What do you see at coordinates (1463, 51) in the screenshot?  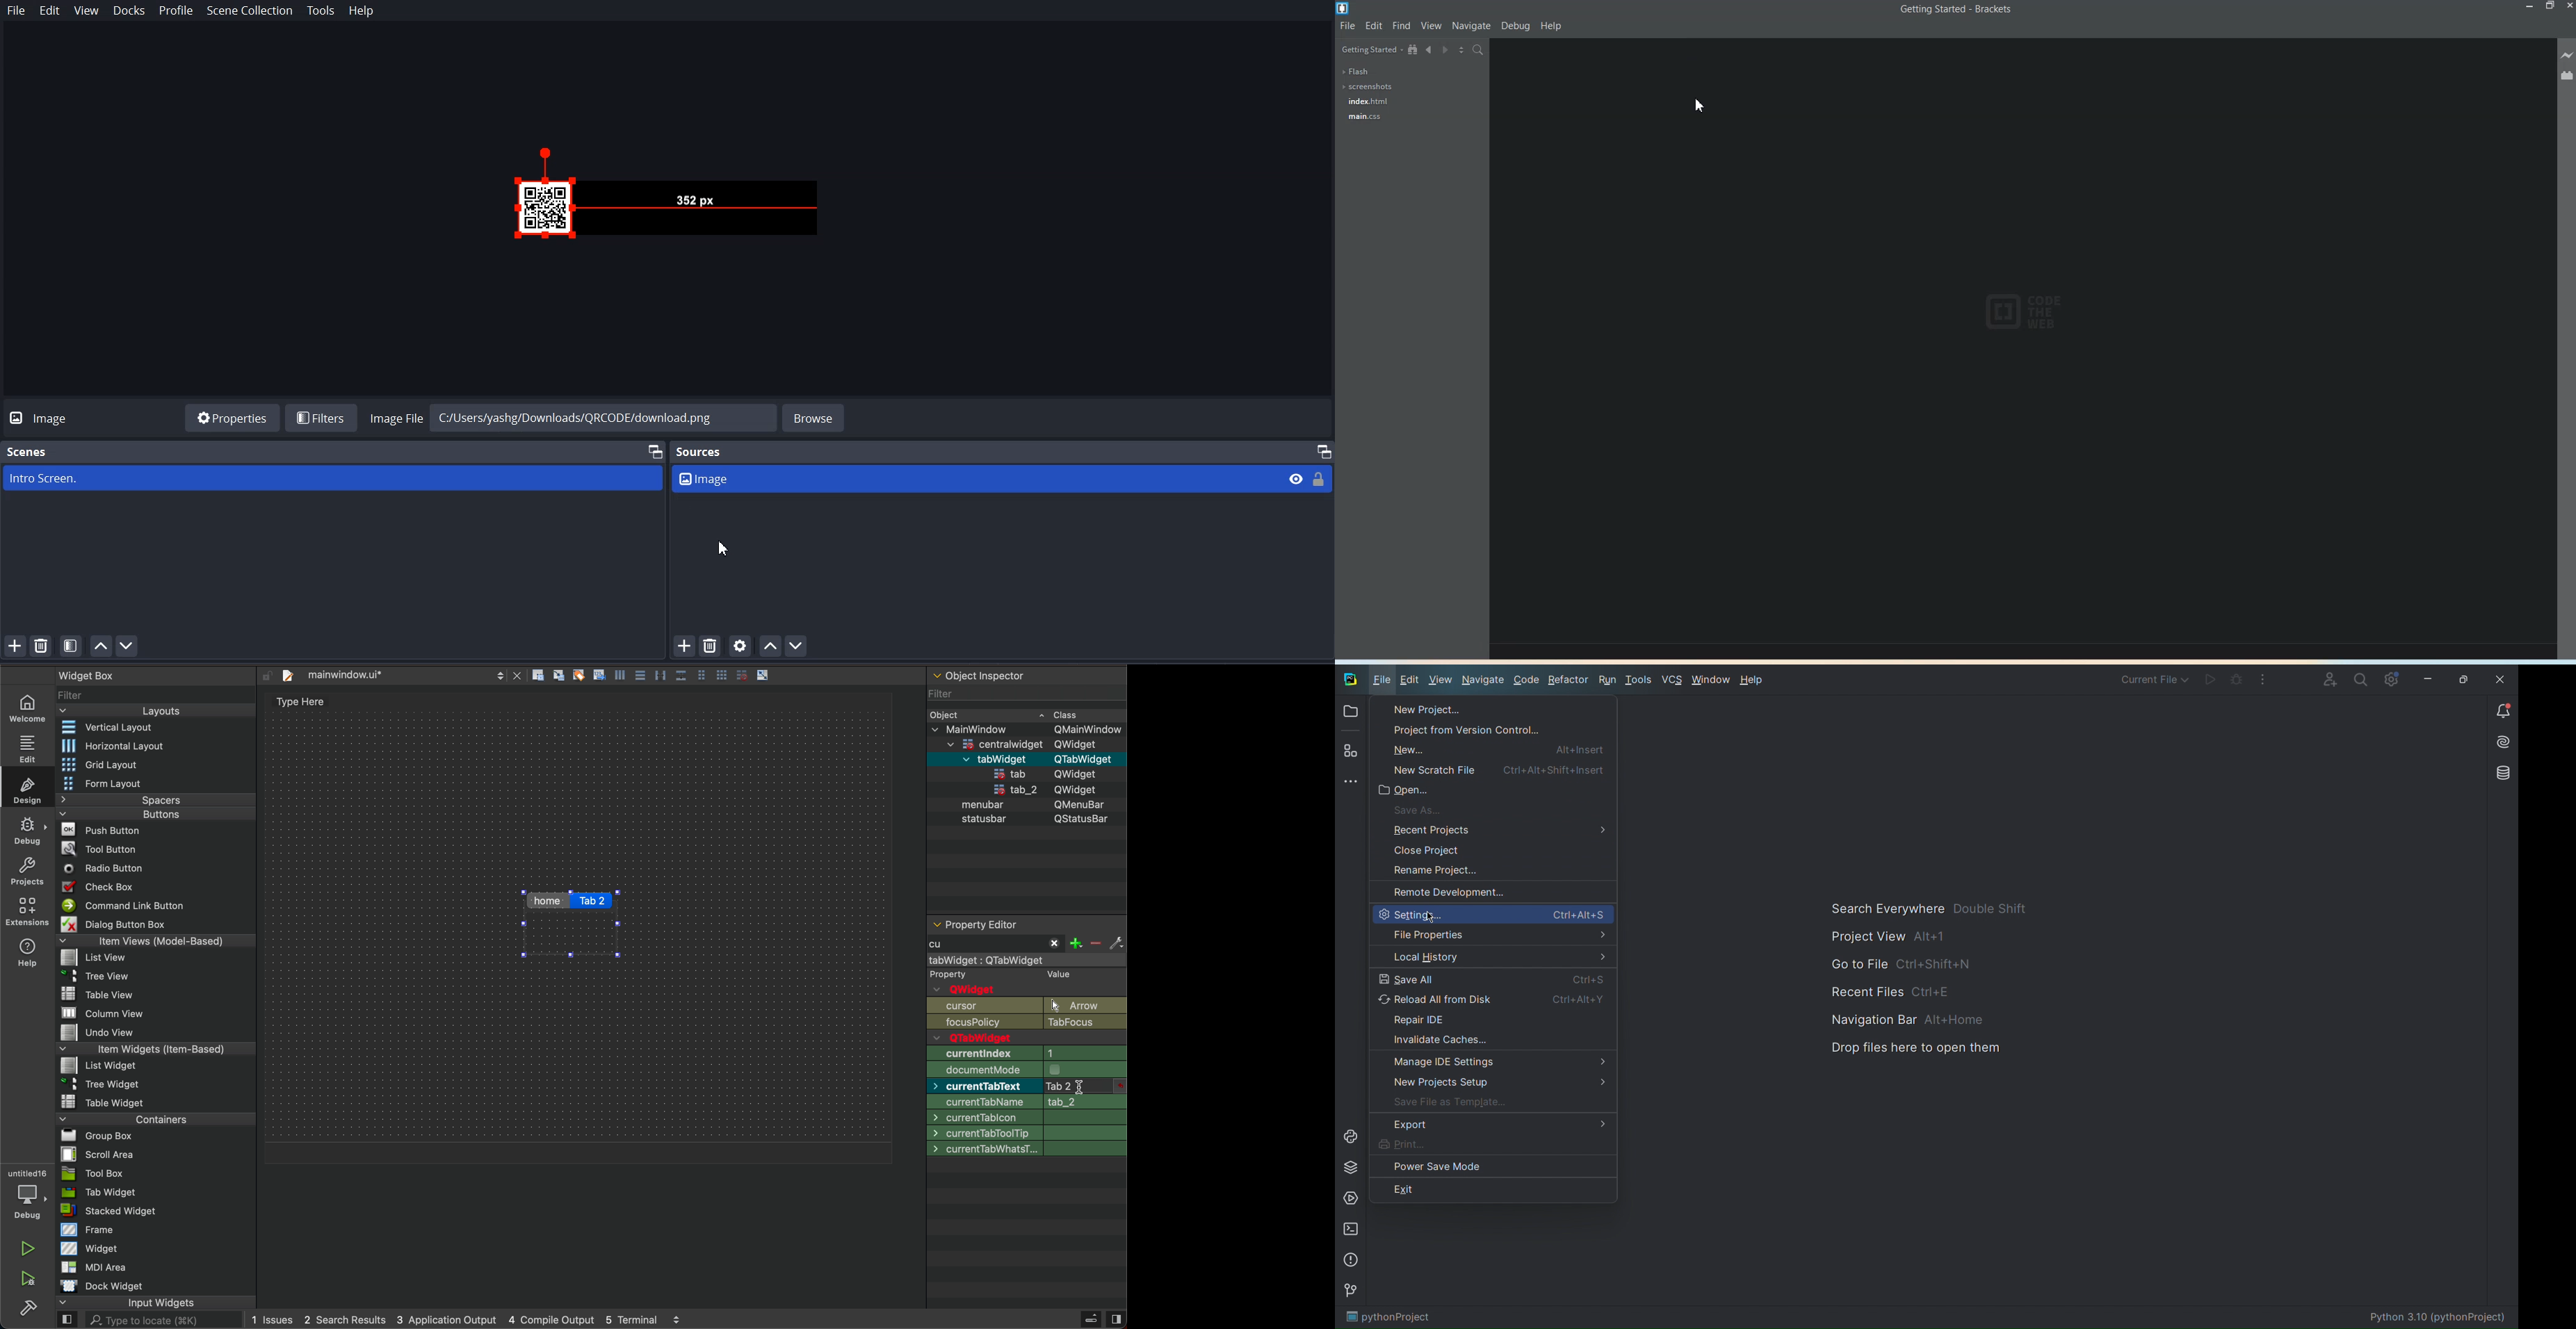 I see `Split the editor vertically and Horizontally` at bounding box center [1463, 51].